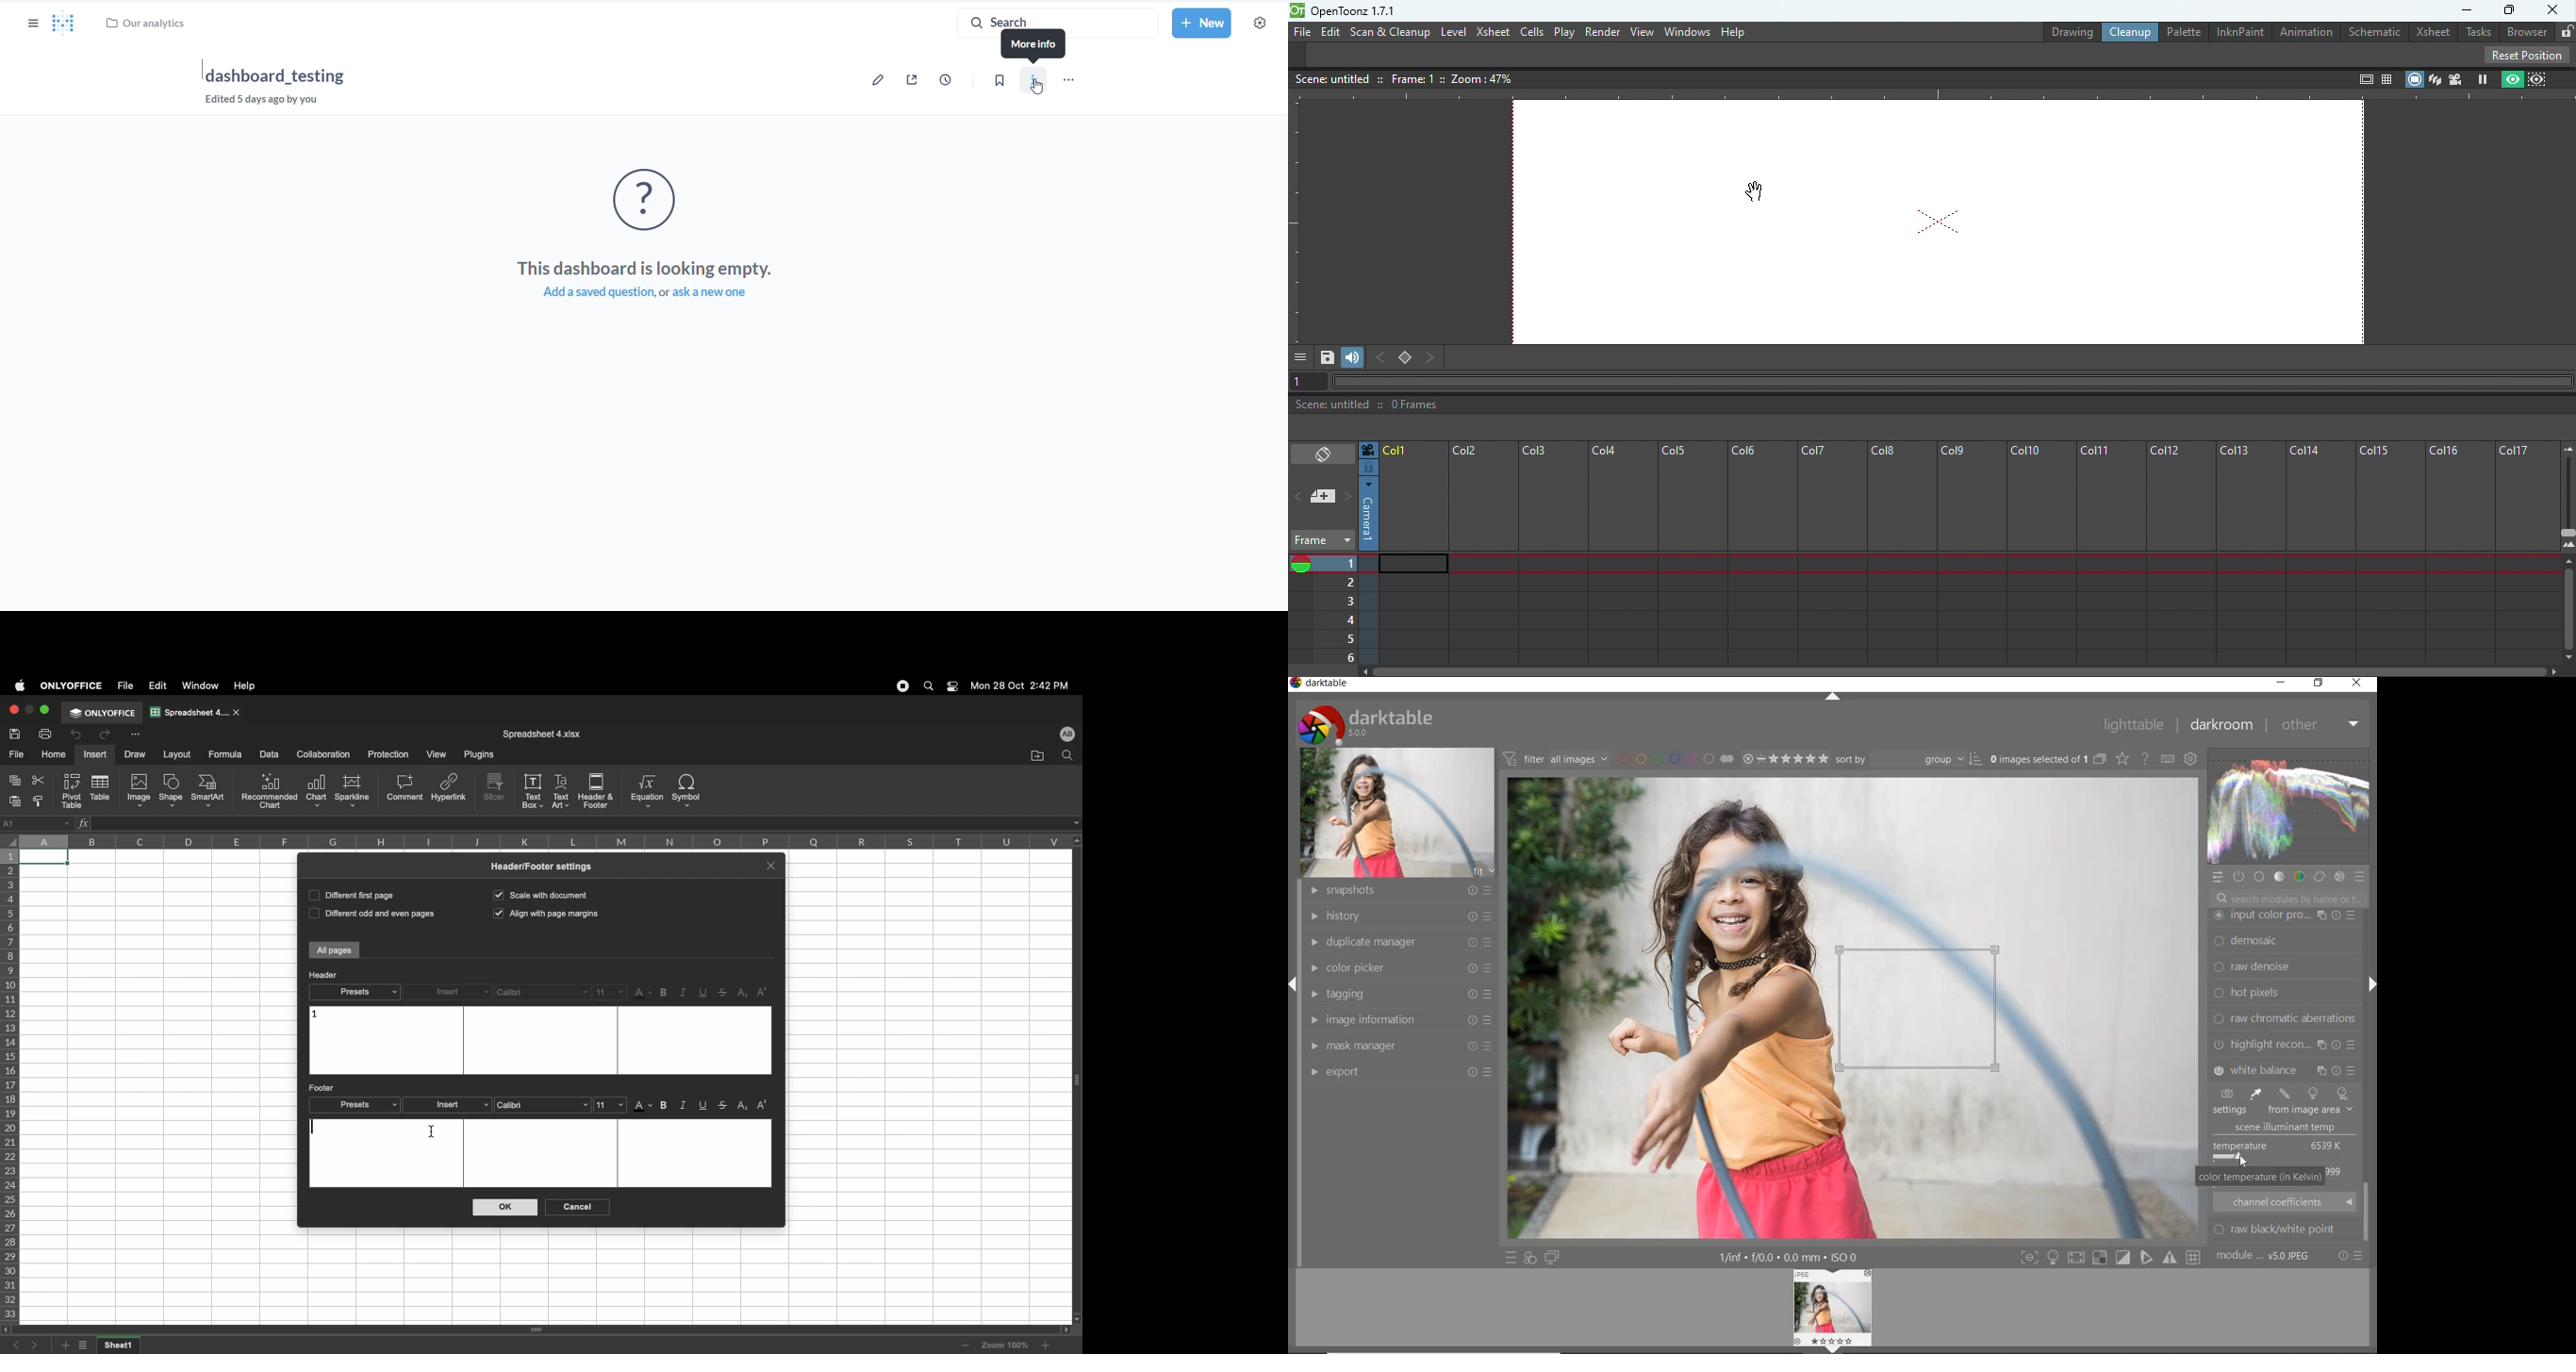  I want to click on ROW BLACK/WHITE POINT, so click(2283, 1229).